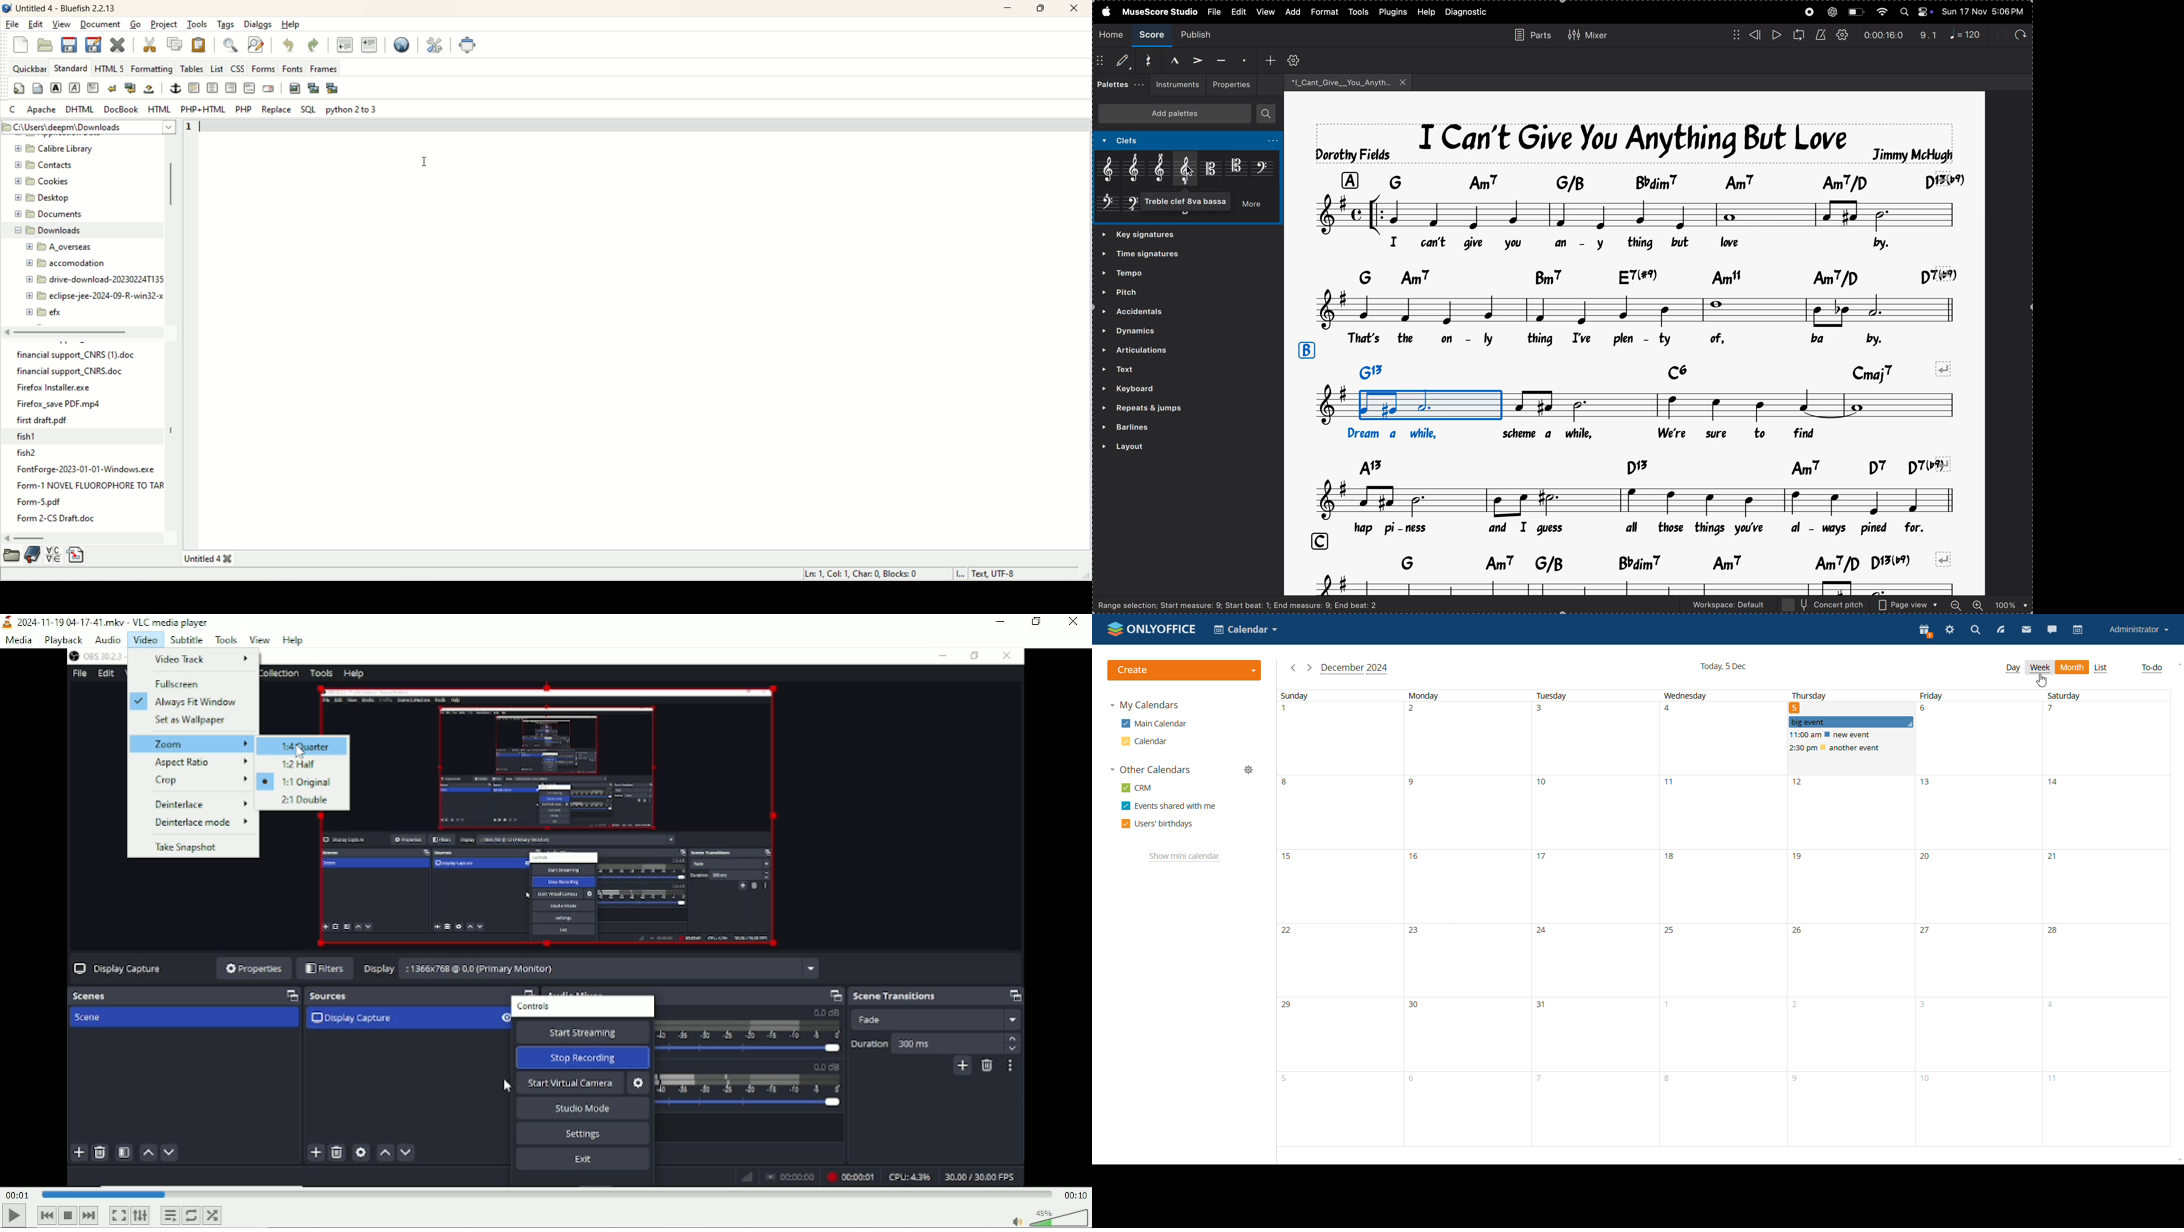  Describe the element at coordinates (1856, 12) in the screenshot. I see `battery` at that location.